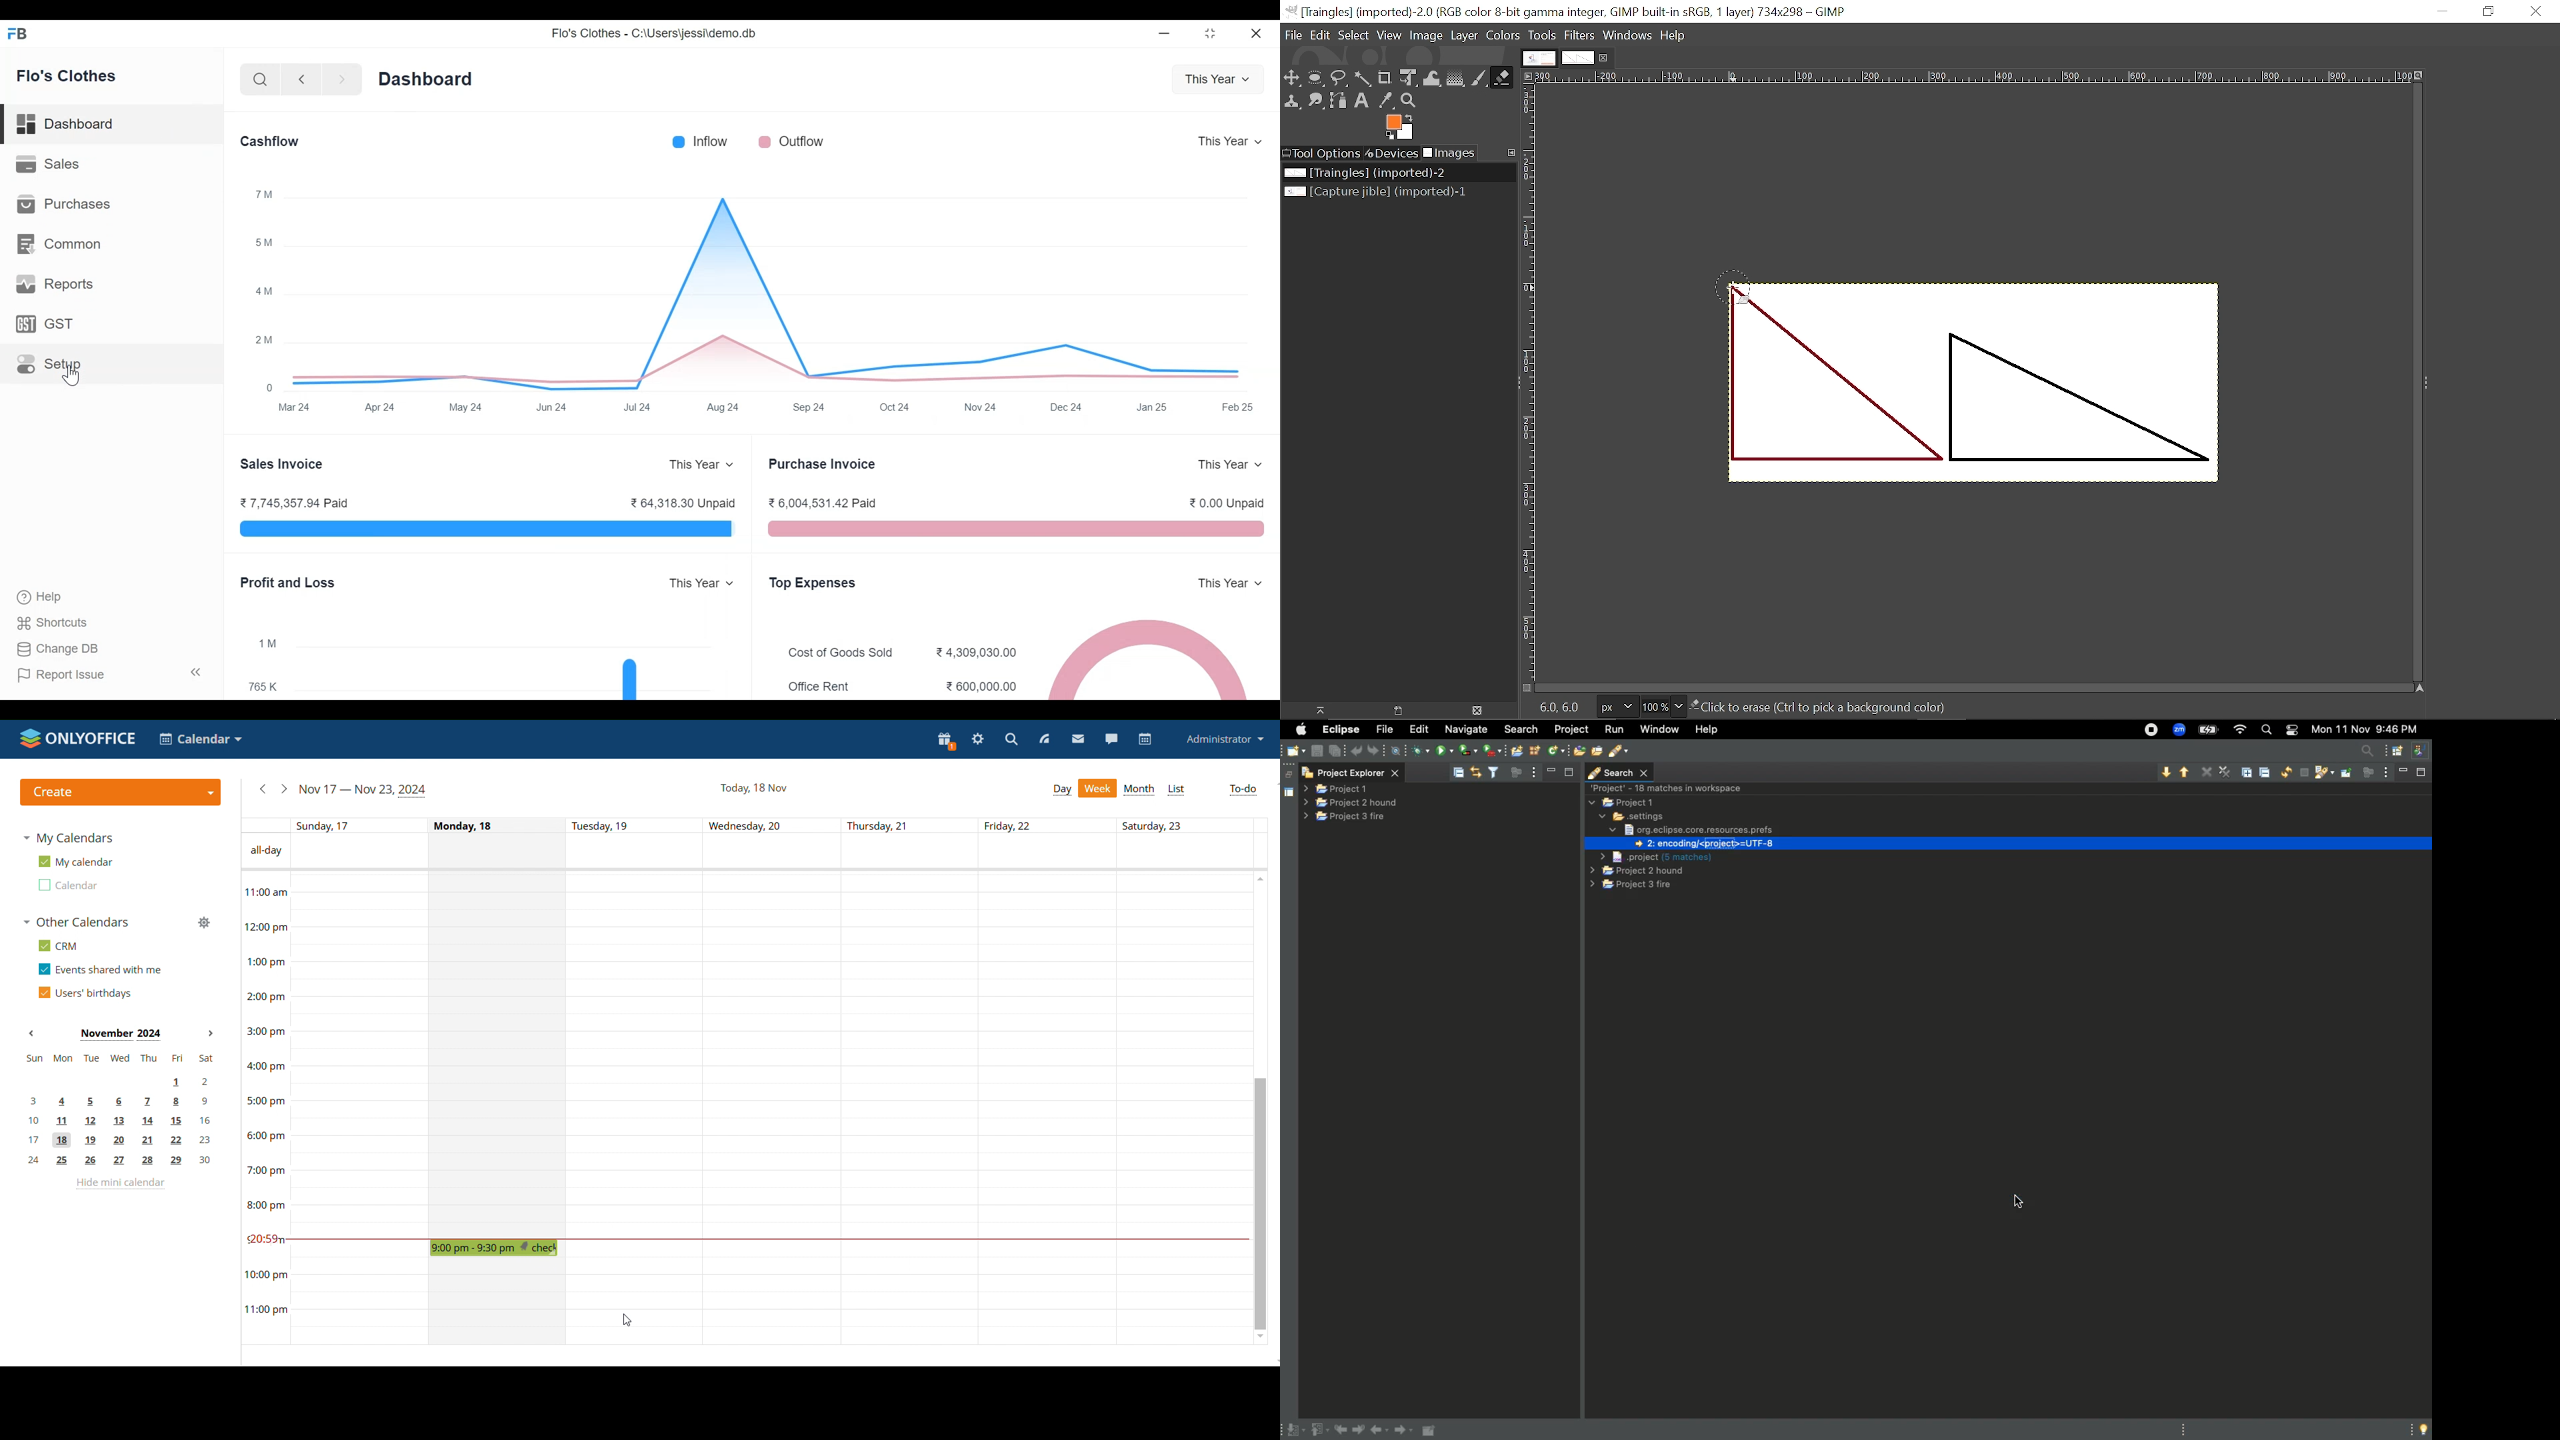  Describe the element at coordinates (56, 649) in the screenshot. I see `change DB` at that location.